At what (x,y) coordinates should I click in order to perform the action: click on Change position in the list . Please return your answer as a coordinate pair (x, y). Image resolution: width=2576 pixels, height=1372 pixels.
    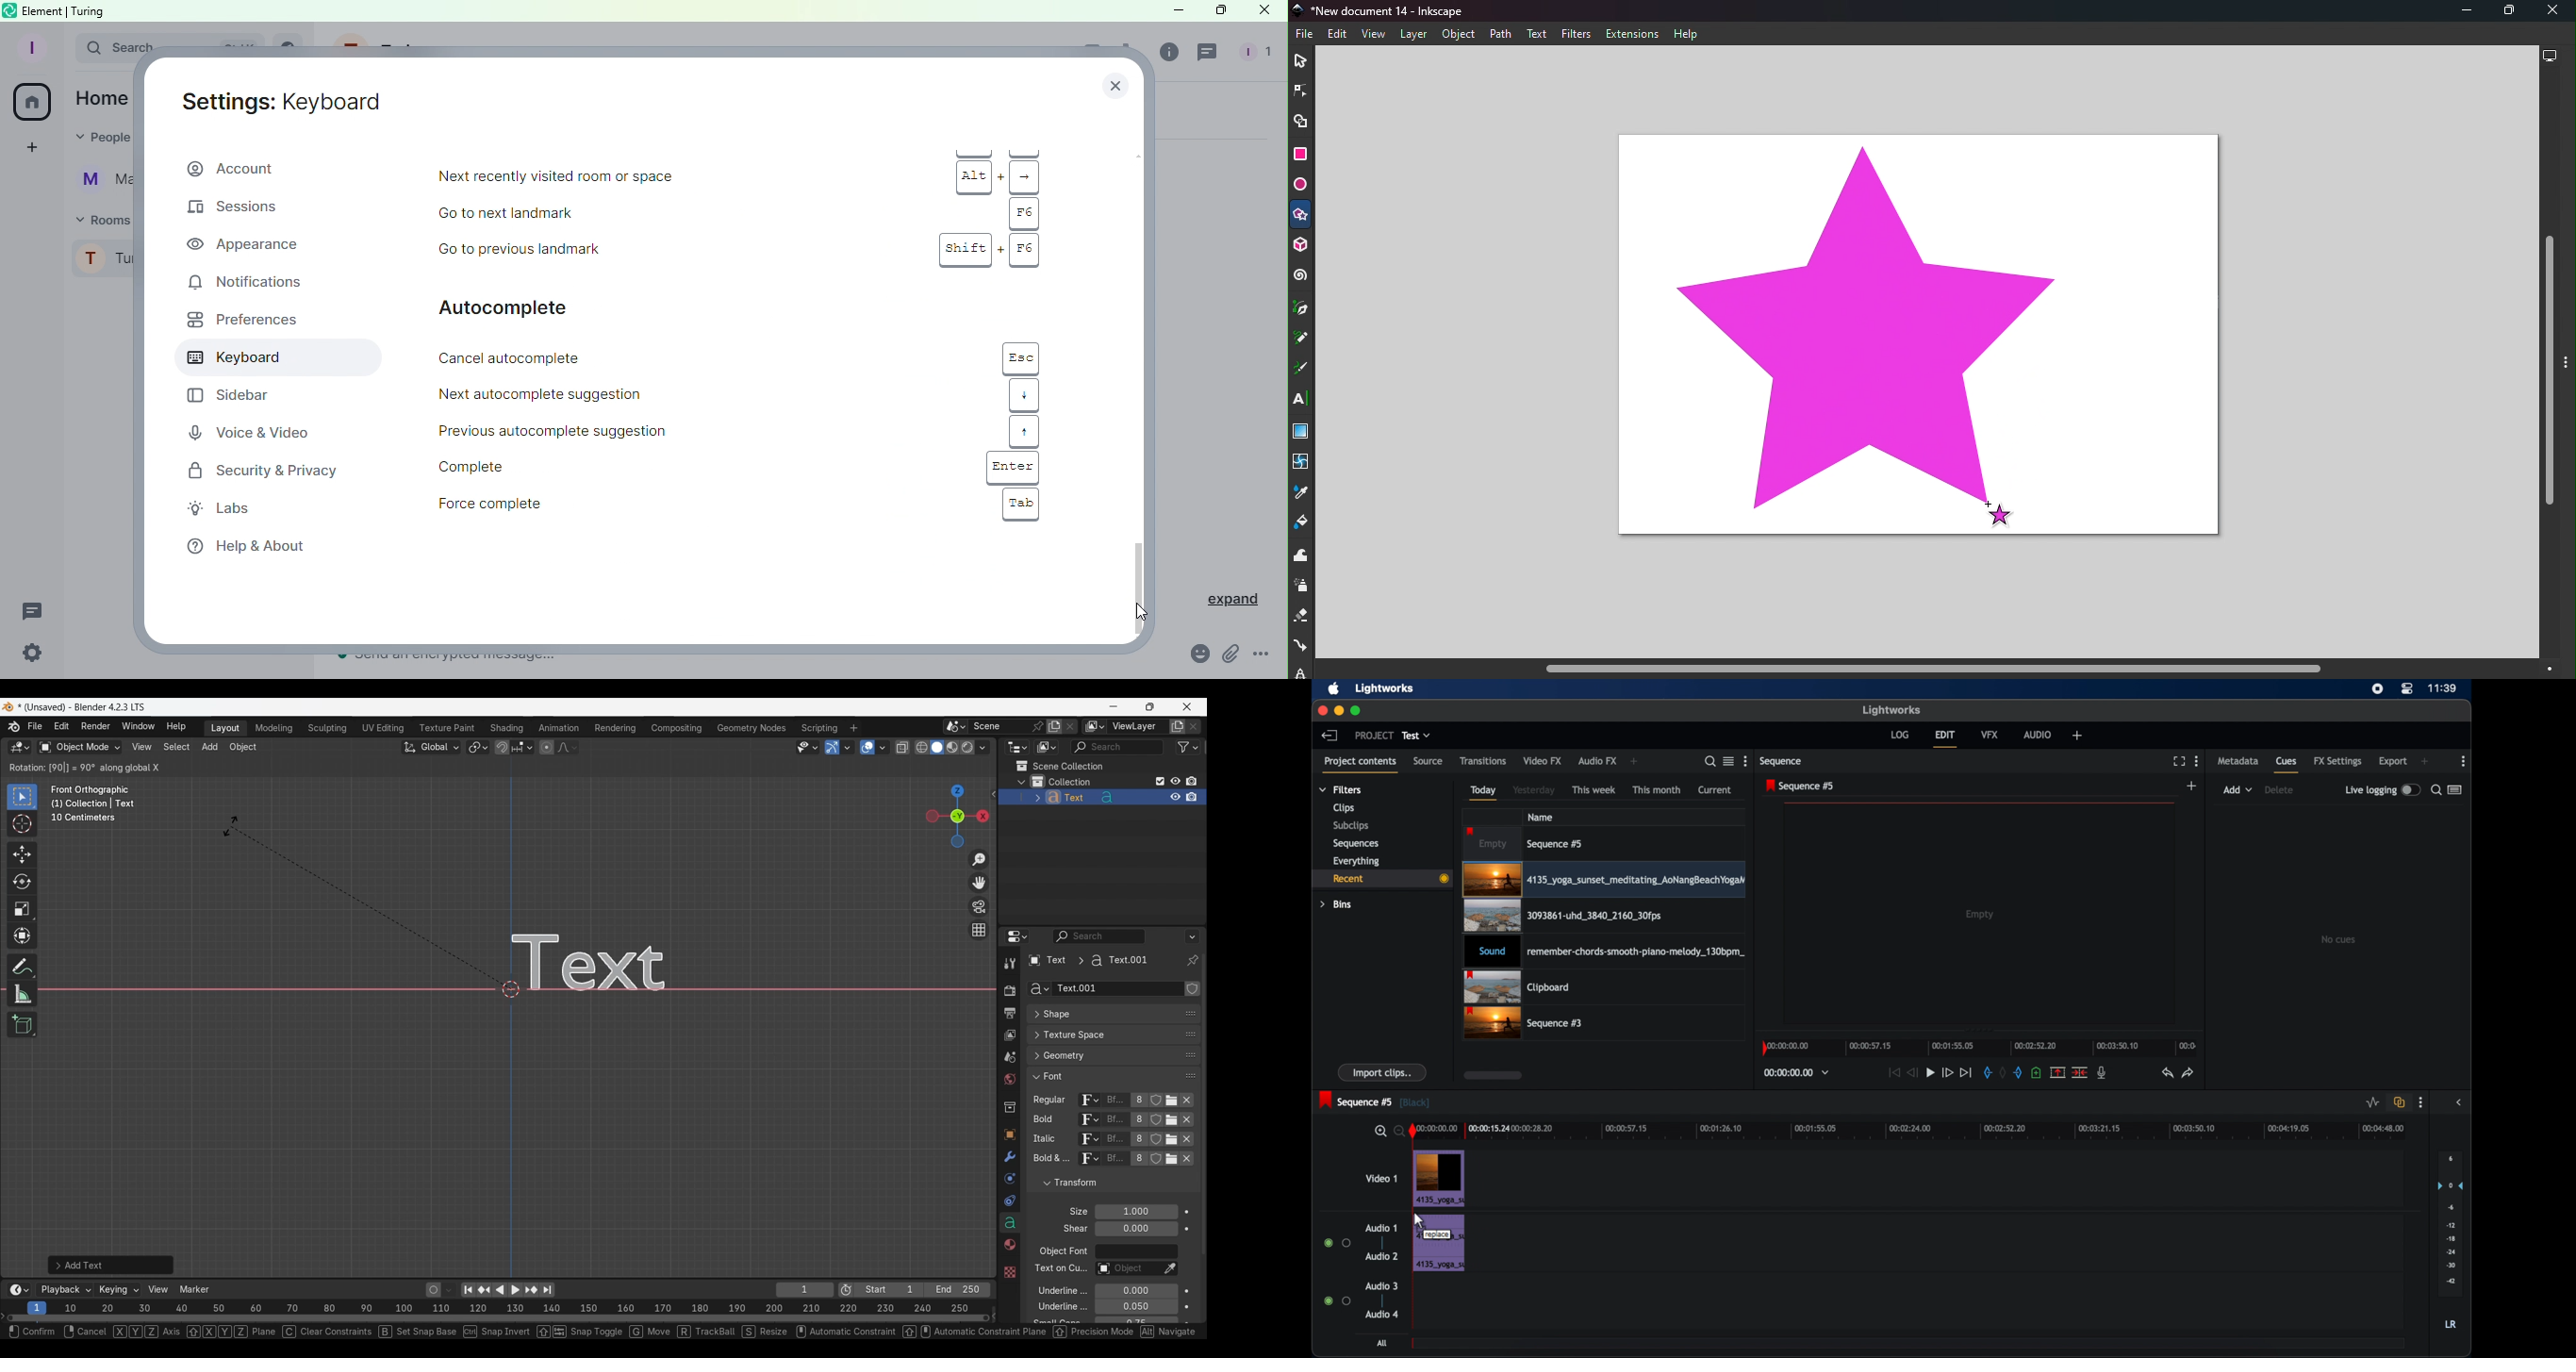
    Looking at the image, I should click on (1191, 1073).